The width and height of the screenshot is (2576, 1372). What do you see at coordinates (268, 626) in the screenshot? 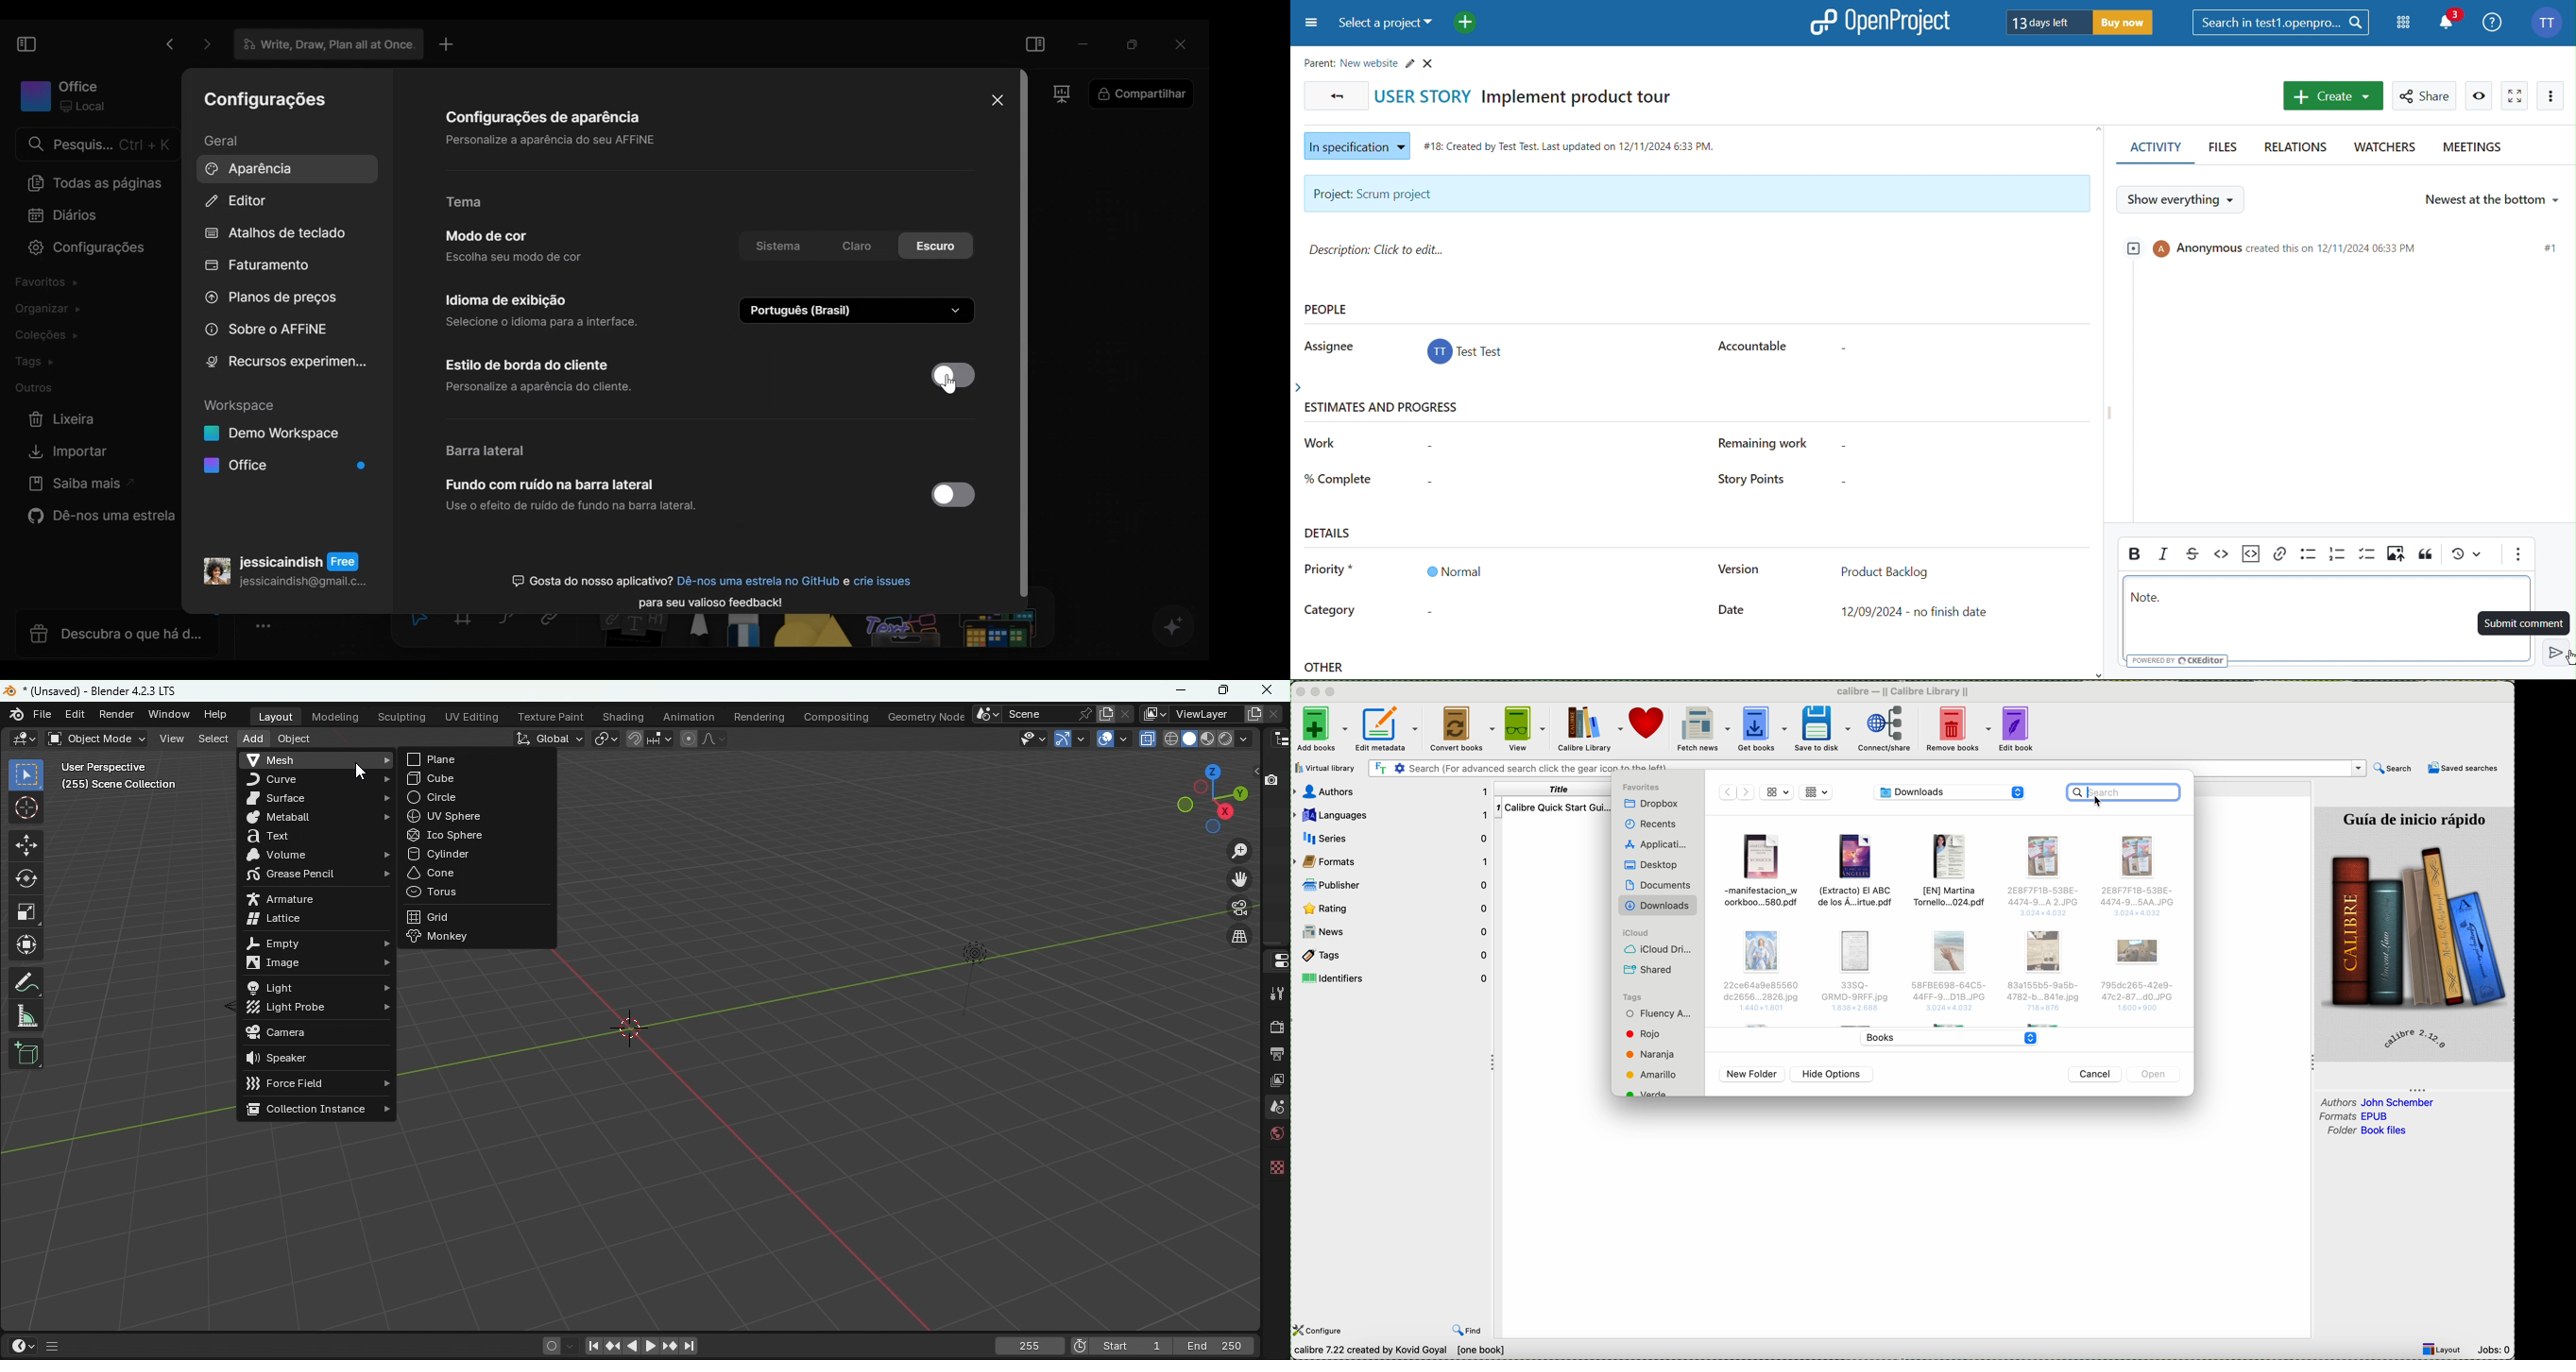
I see `Toggle Zoom Tool bar` at bounding box center [268, 626].